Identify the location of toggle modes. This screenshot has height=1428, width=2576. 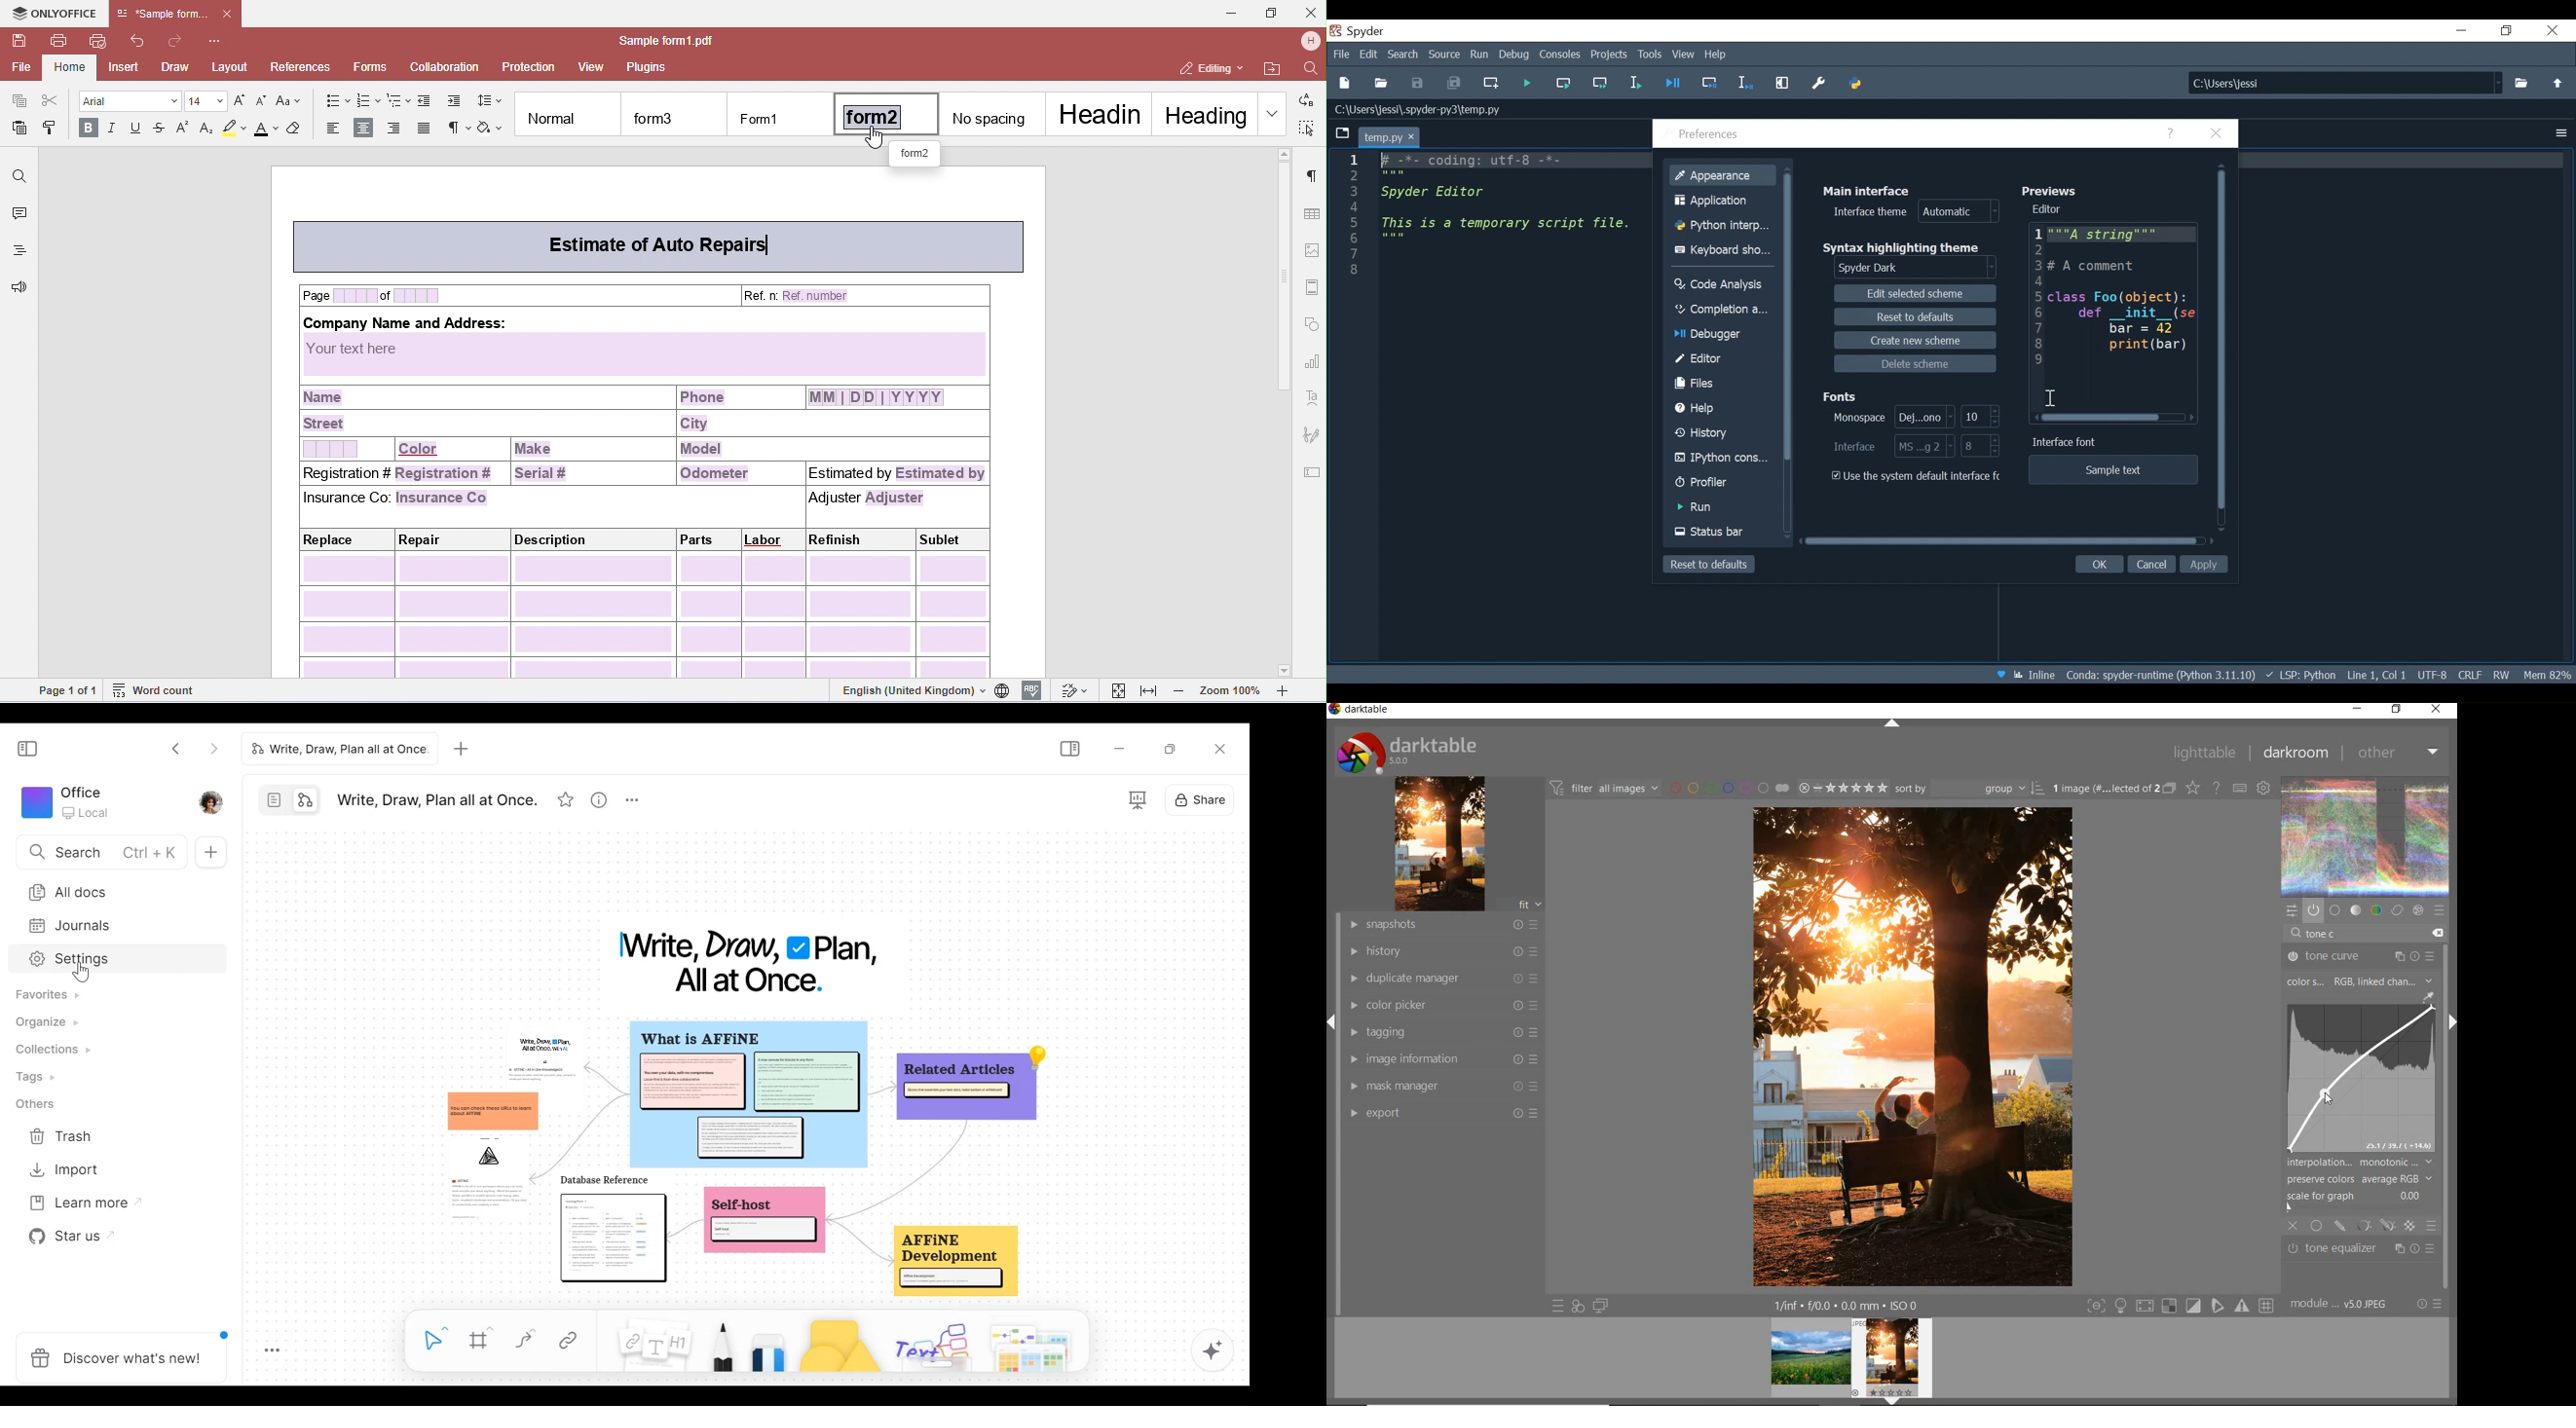
(2180, 1307).